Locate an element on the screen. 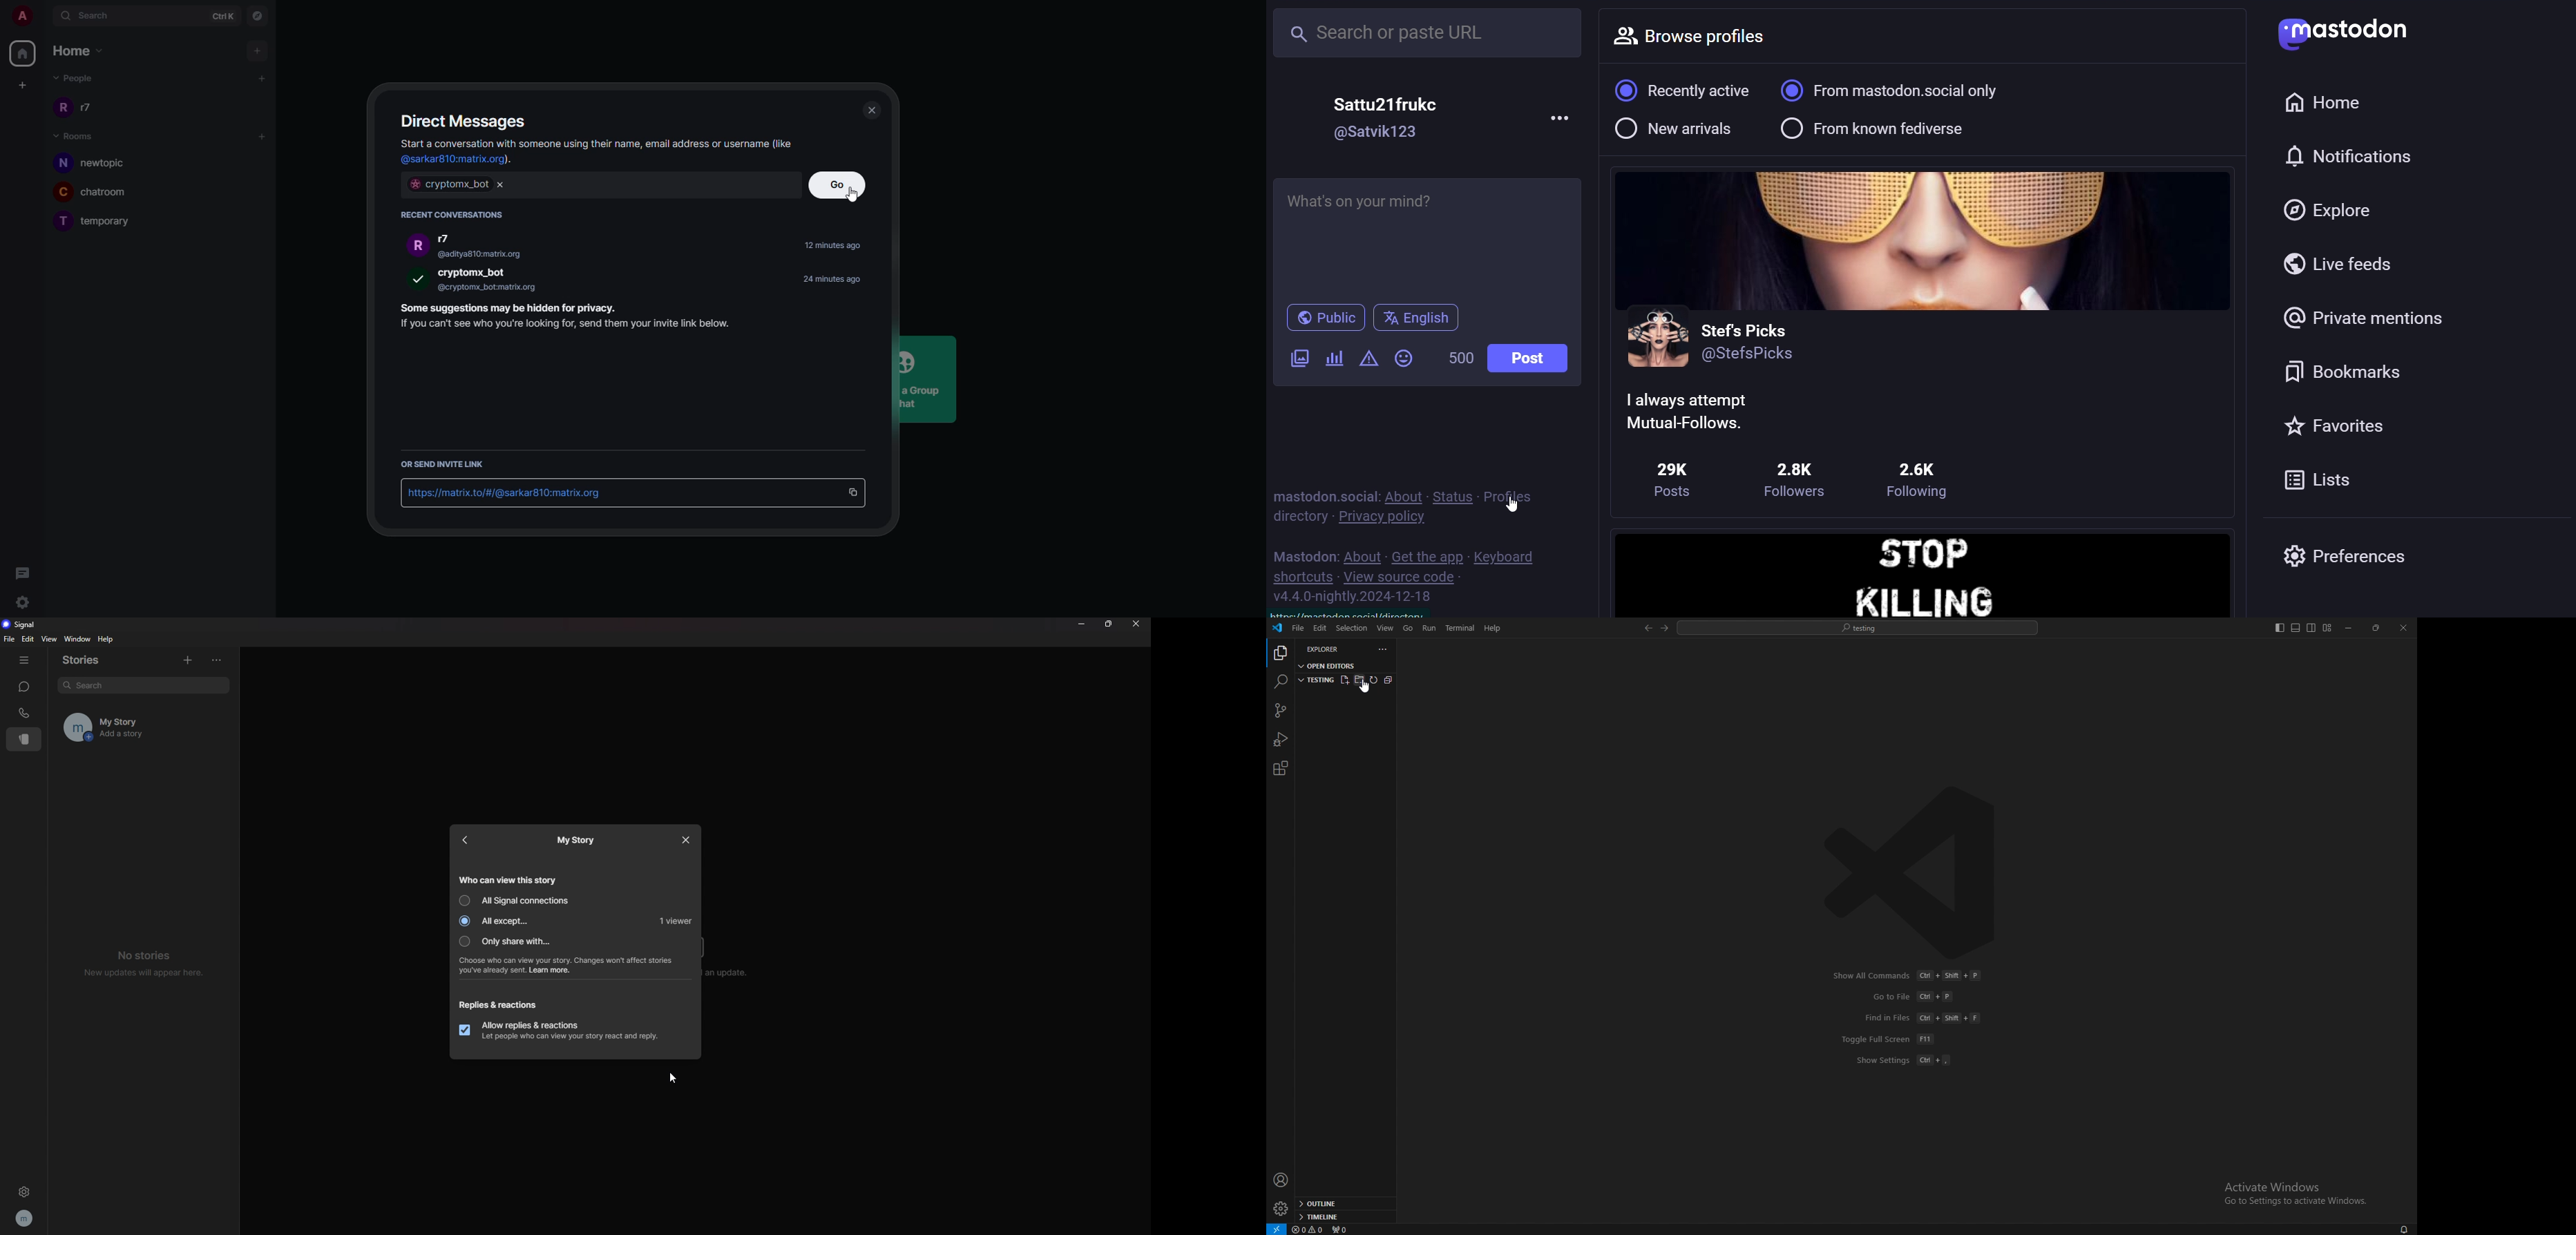 This screenshot has height=1260, width=2576. post is located at coordinates (1535, 361).